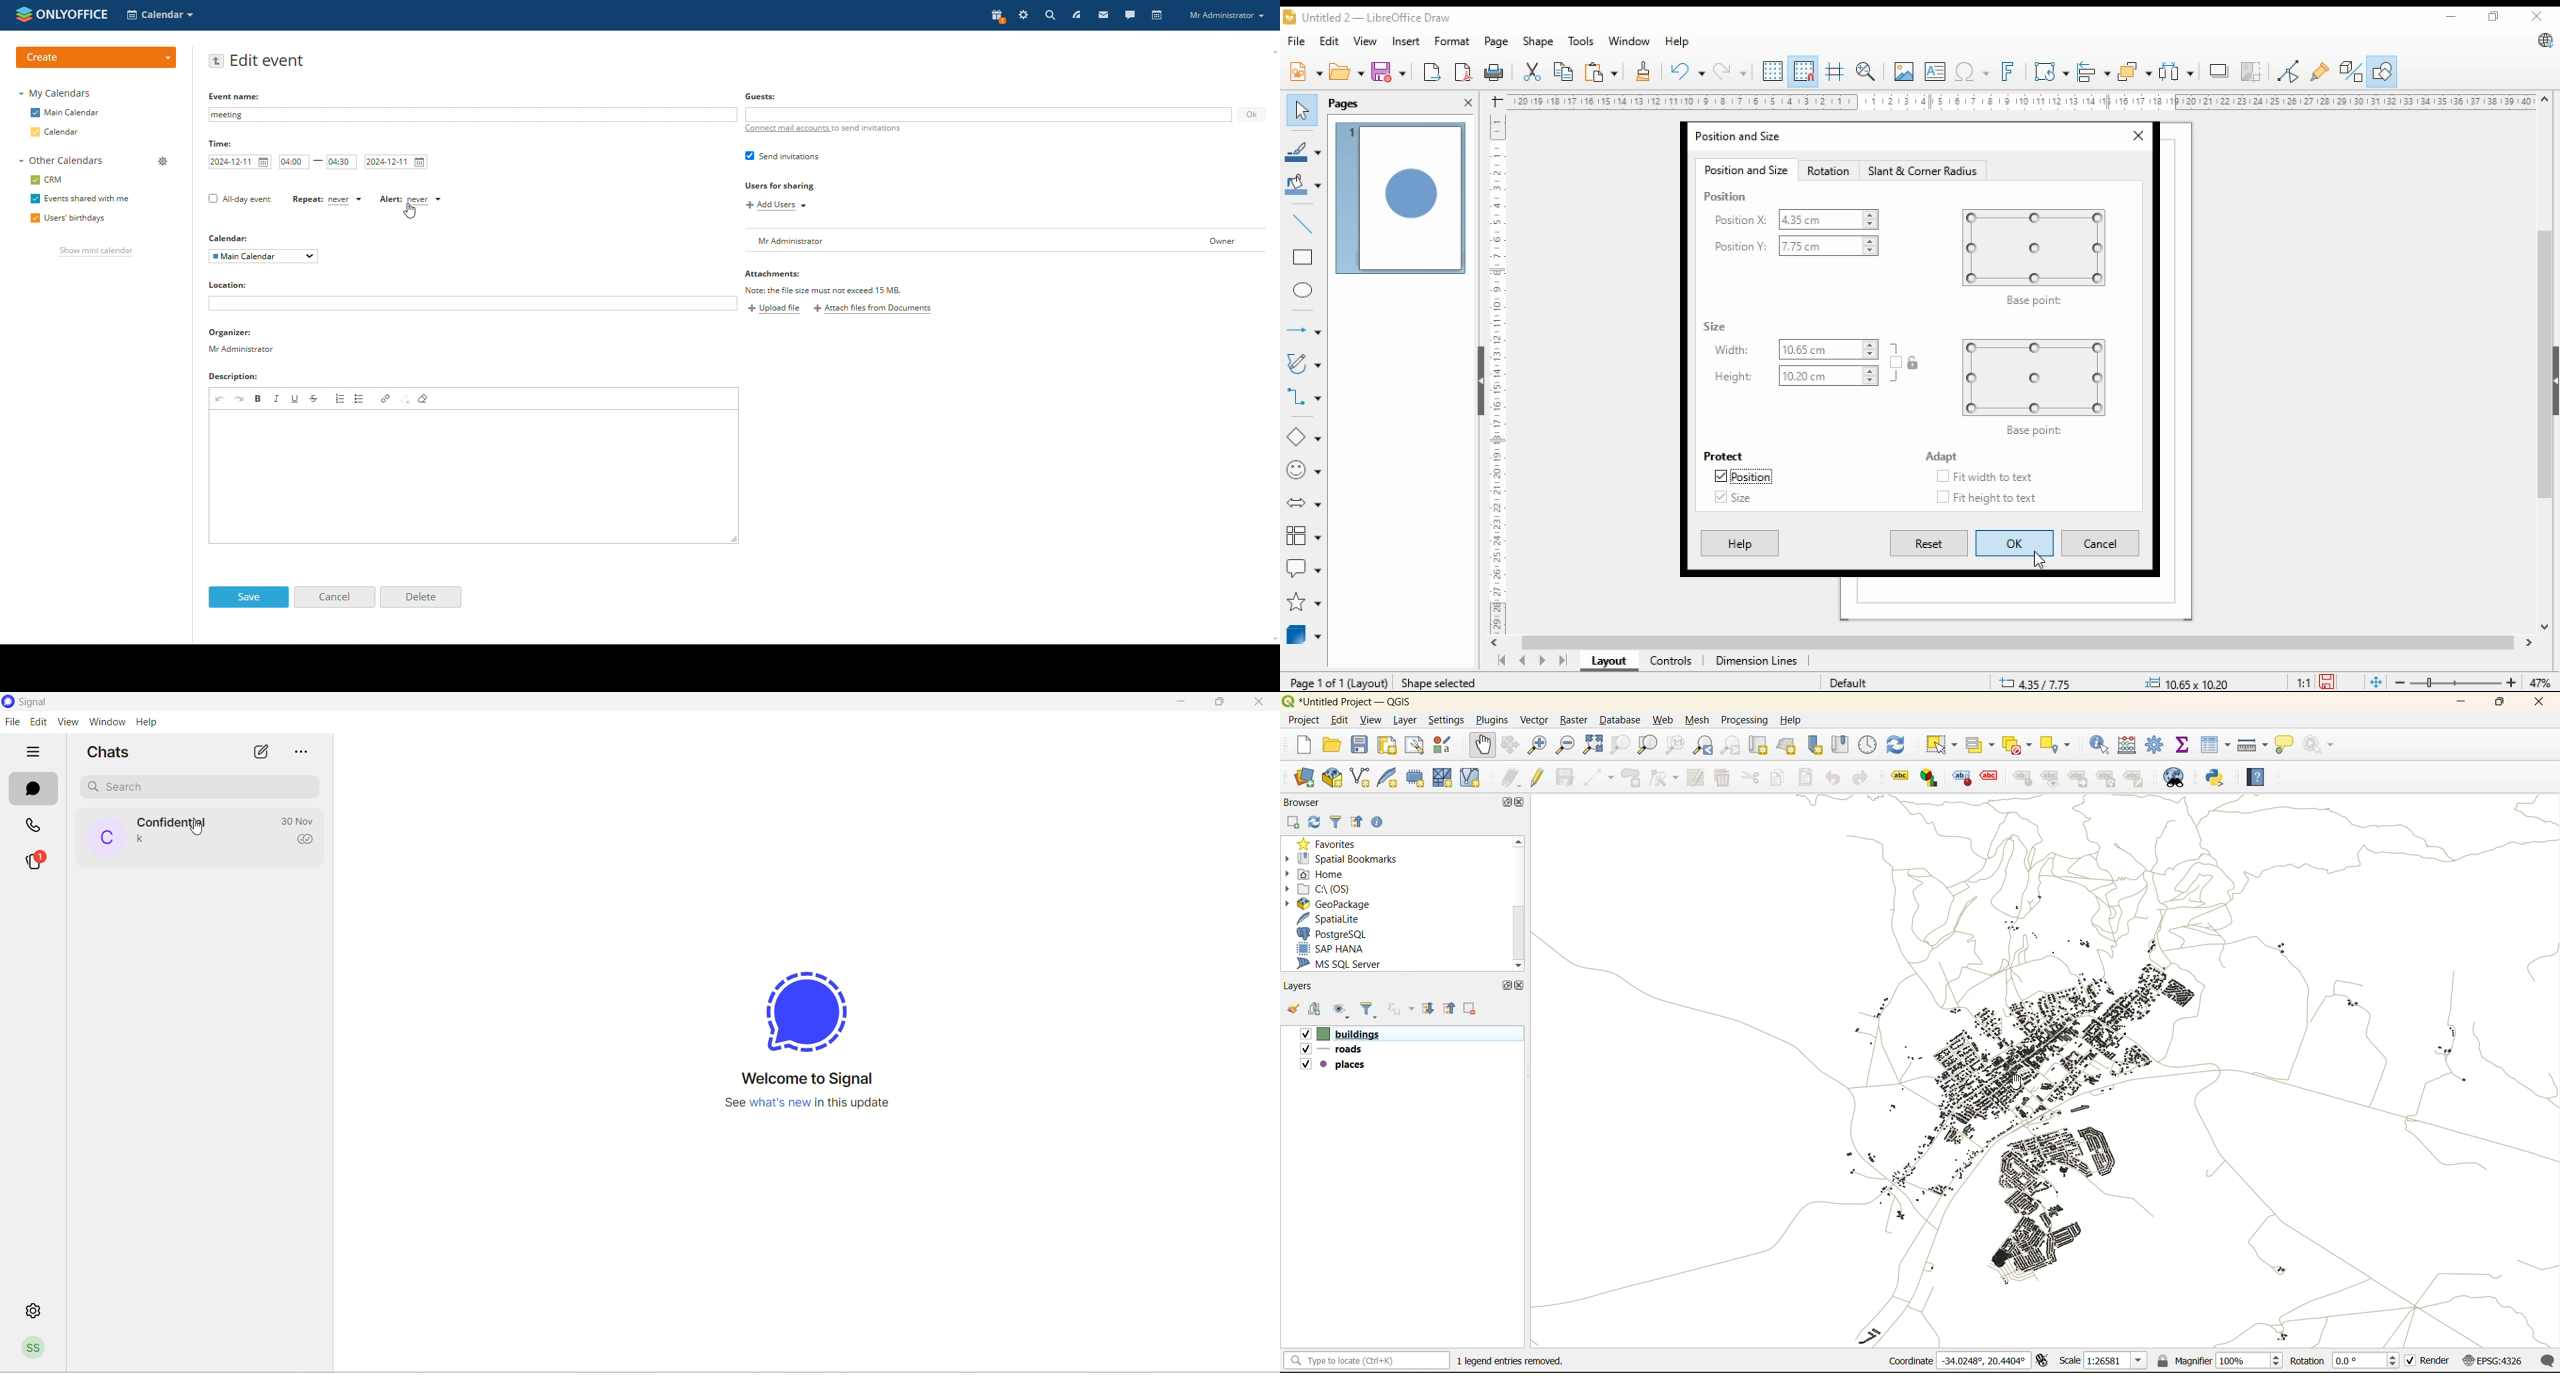  Describe the element at coordinates (2051, 71) in the screenshot. I see `transformations` at that location.